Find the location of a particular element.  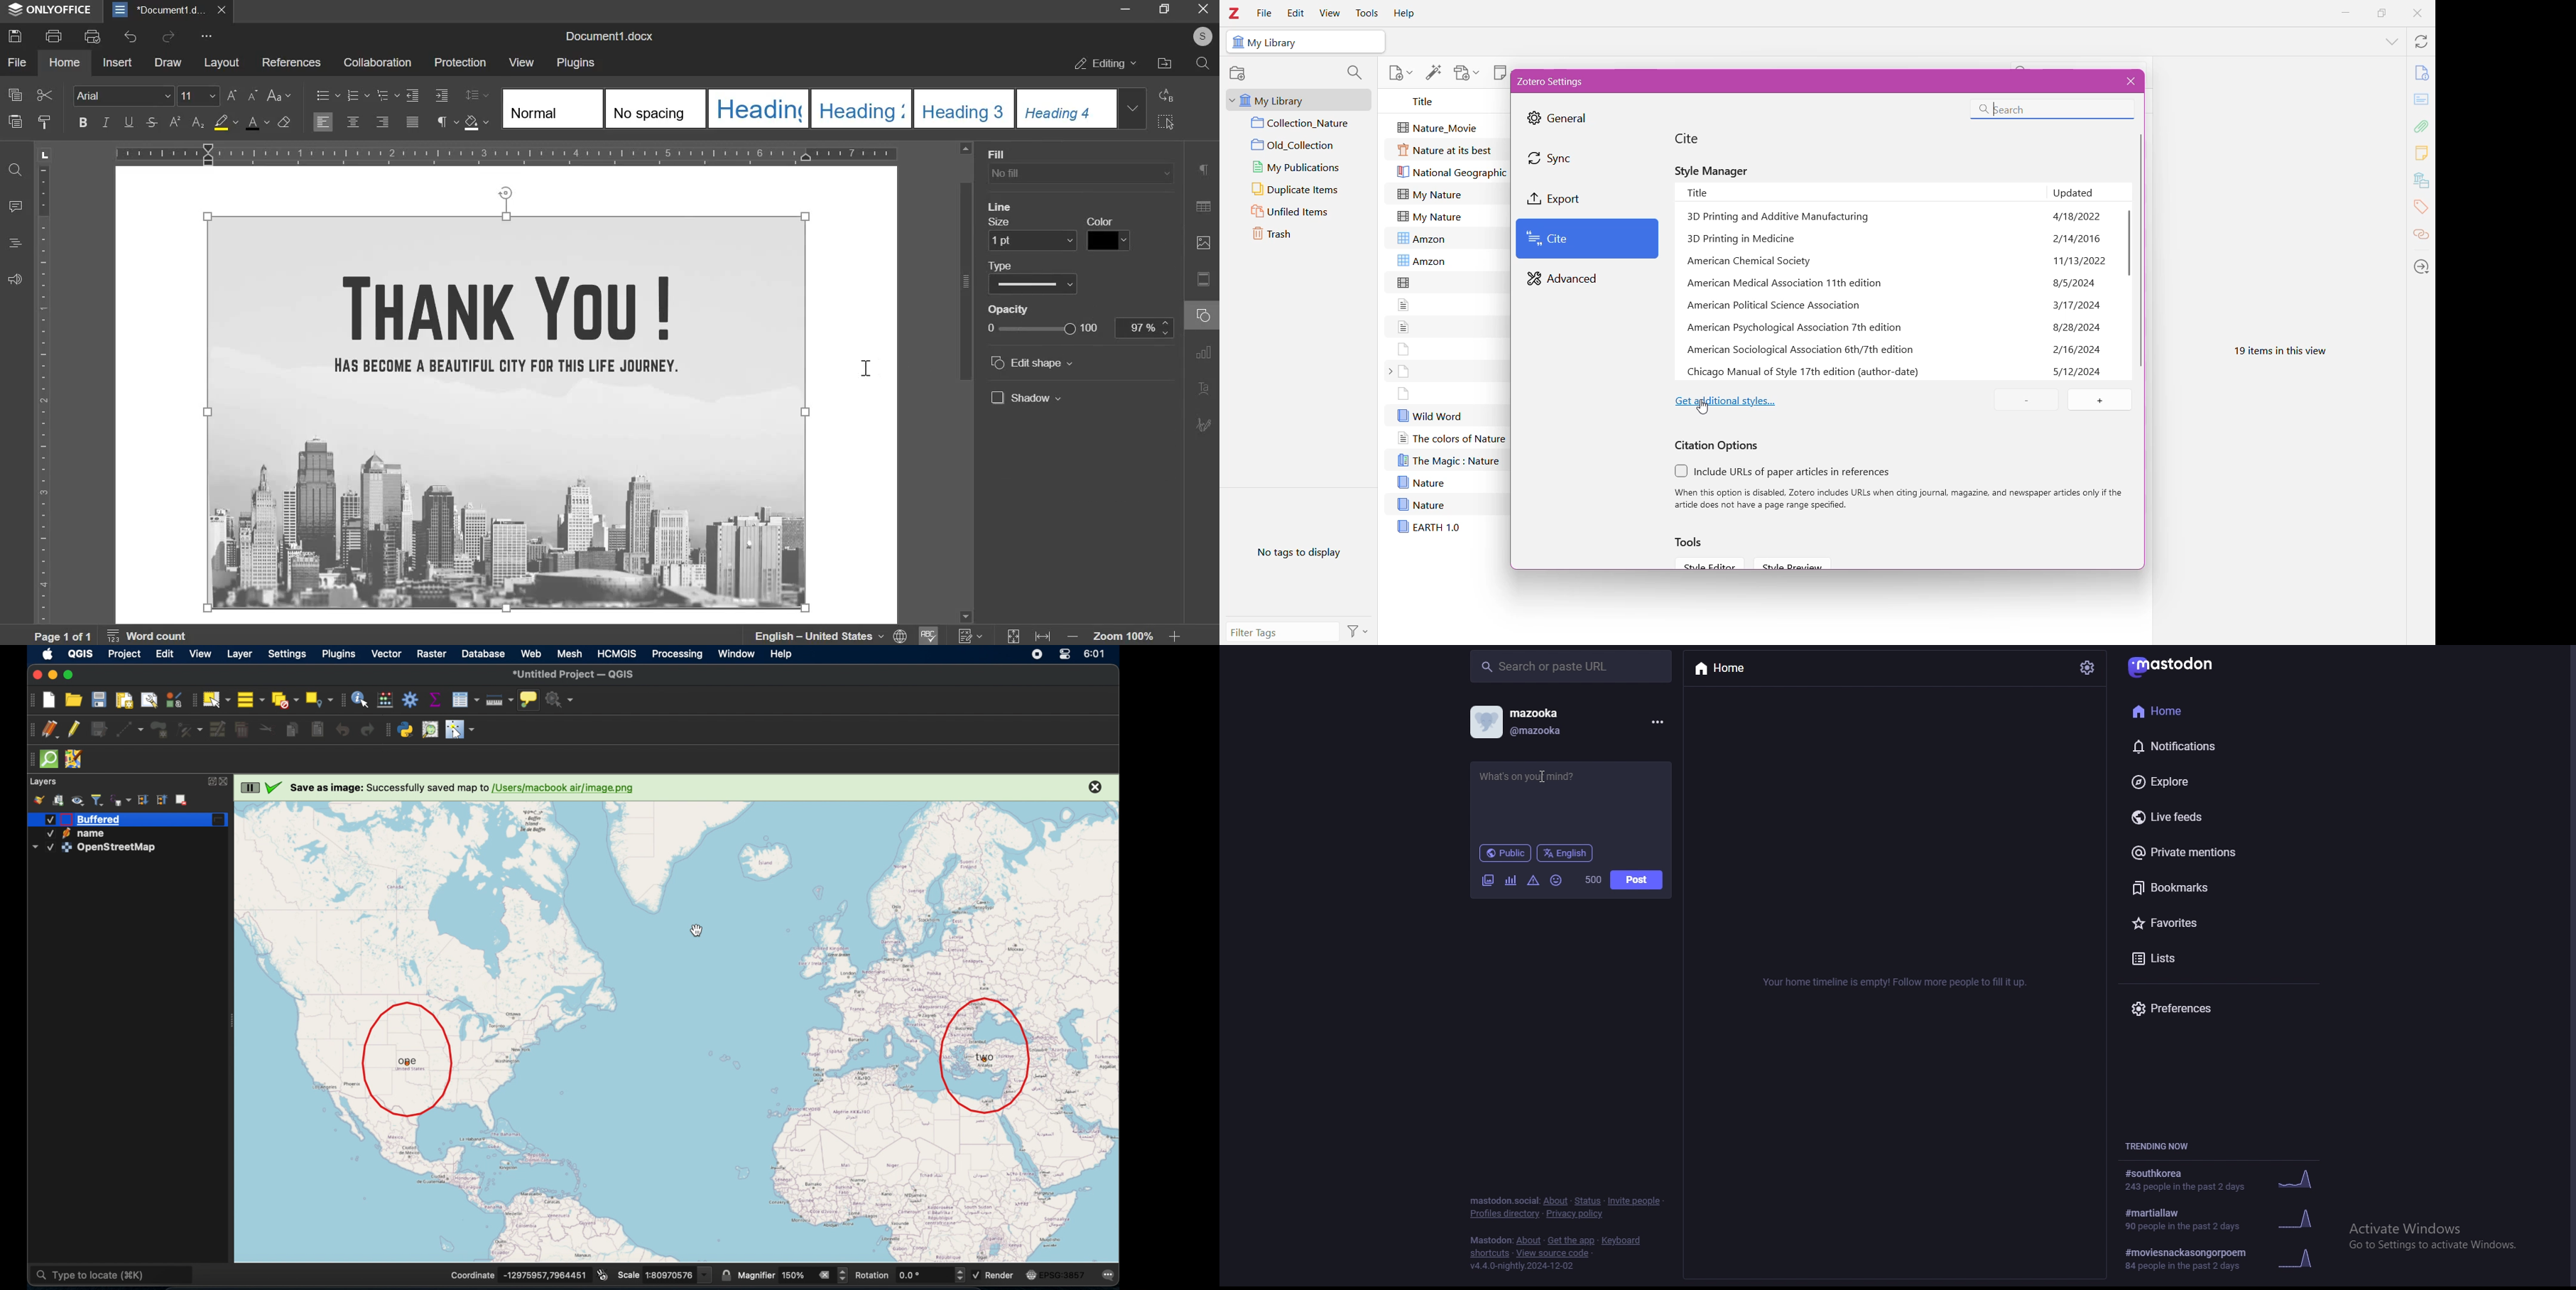

modify attributes is located at coordinates (217, 729).